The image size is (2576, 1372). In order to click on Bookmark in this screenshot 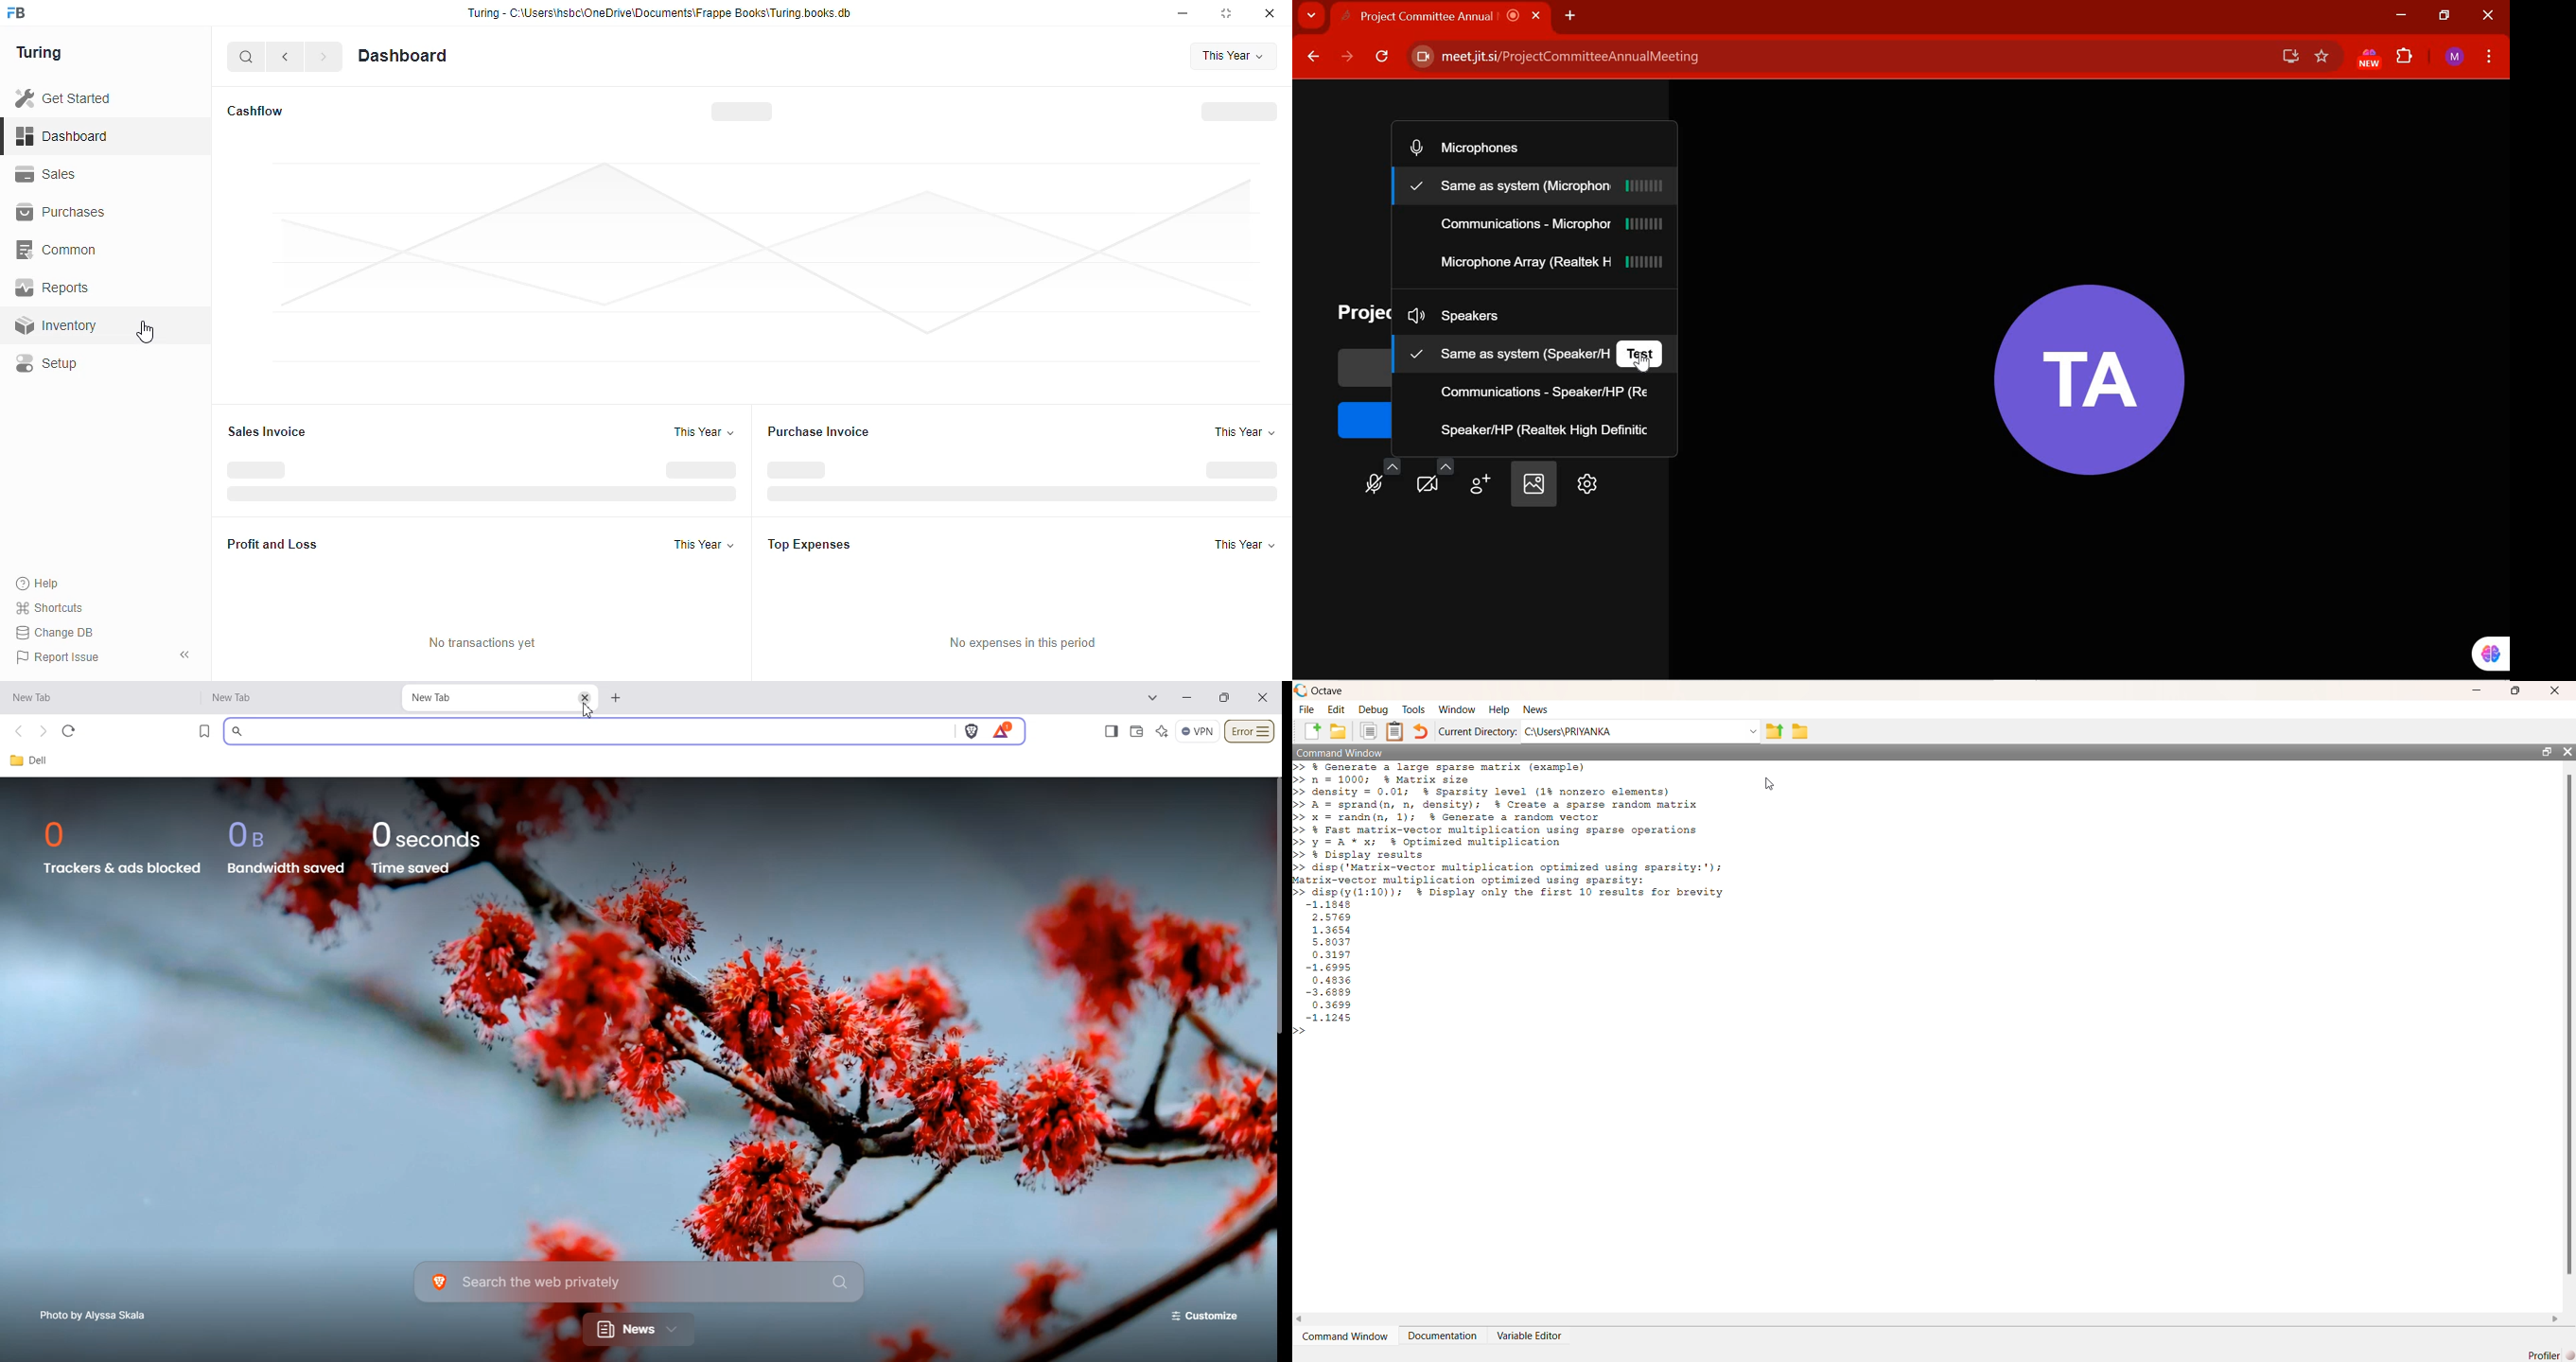, I will do `click(205, 731)`.